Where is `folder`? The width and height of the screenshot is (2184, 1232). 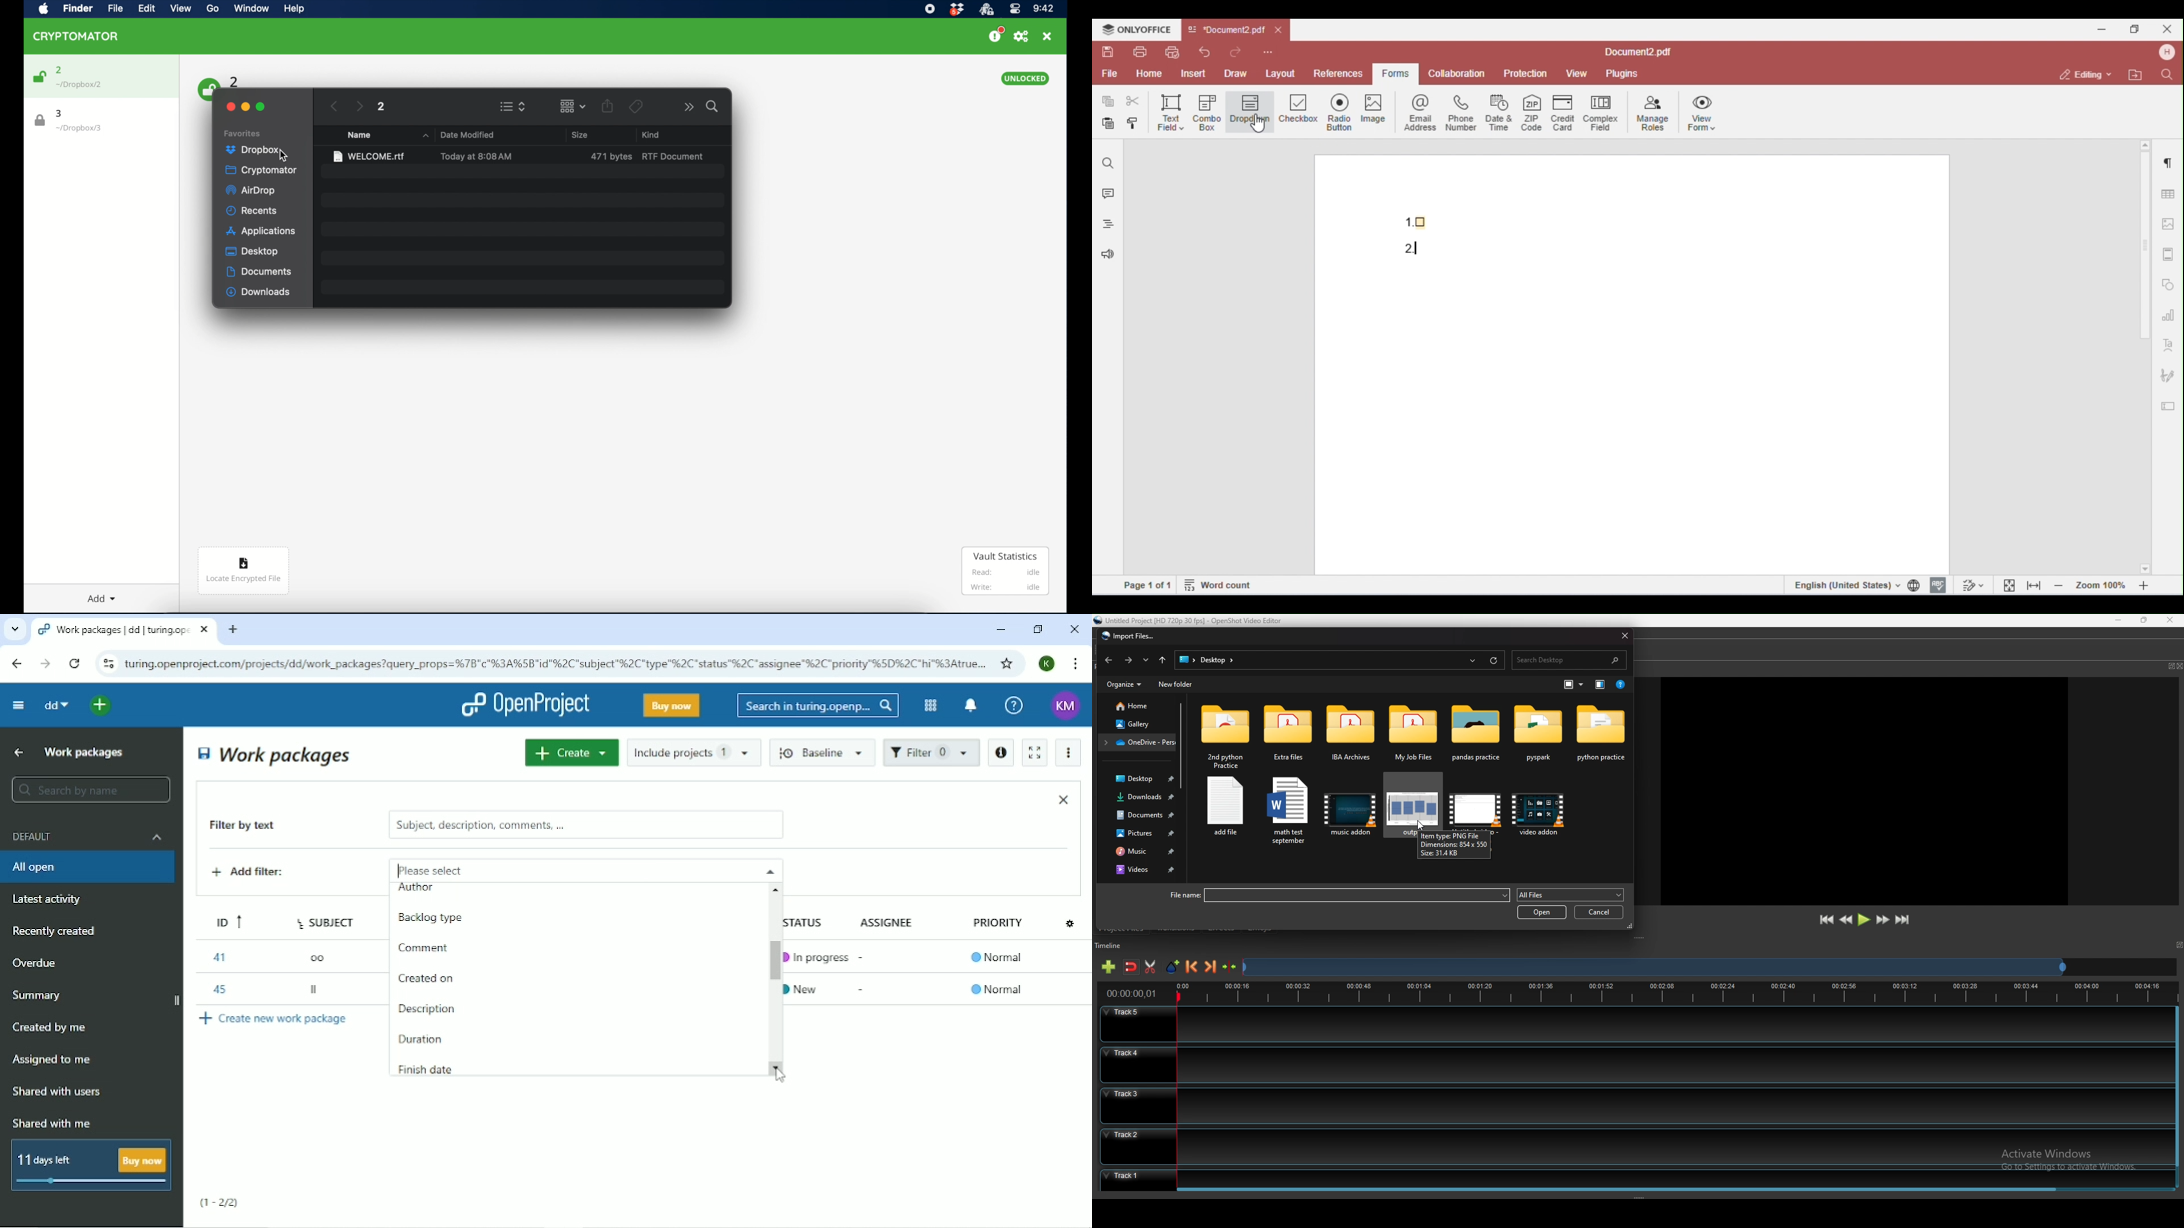 folder is located at coordinates (1136, 743).